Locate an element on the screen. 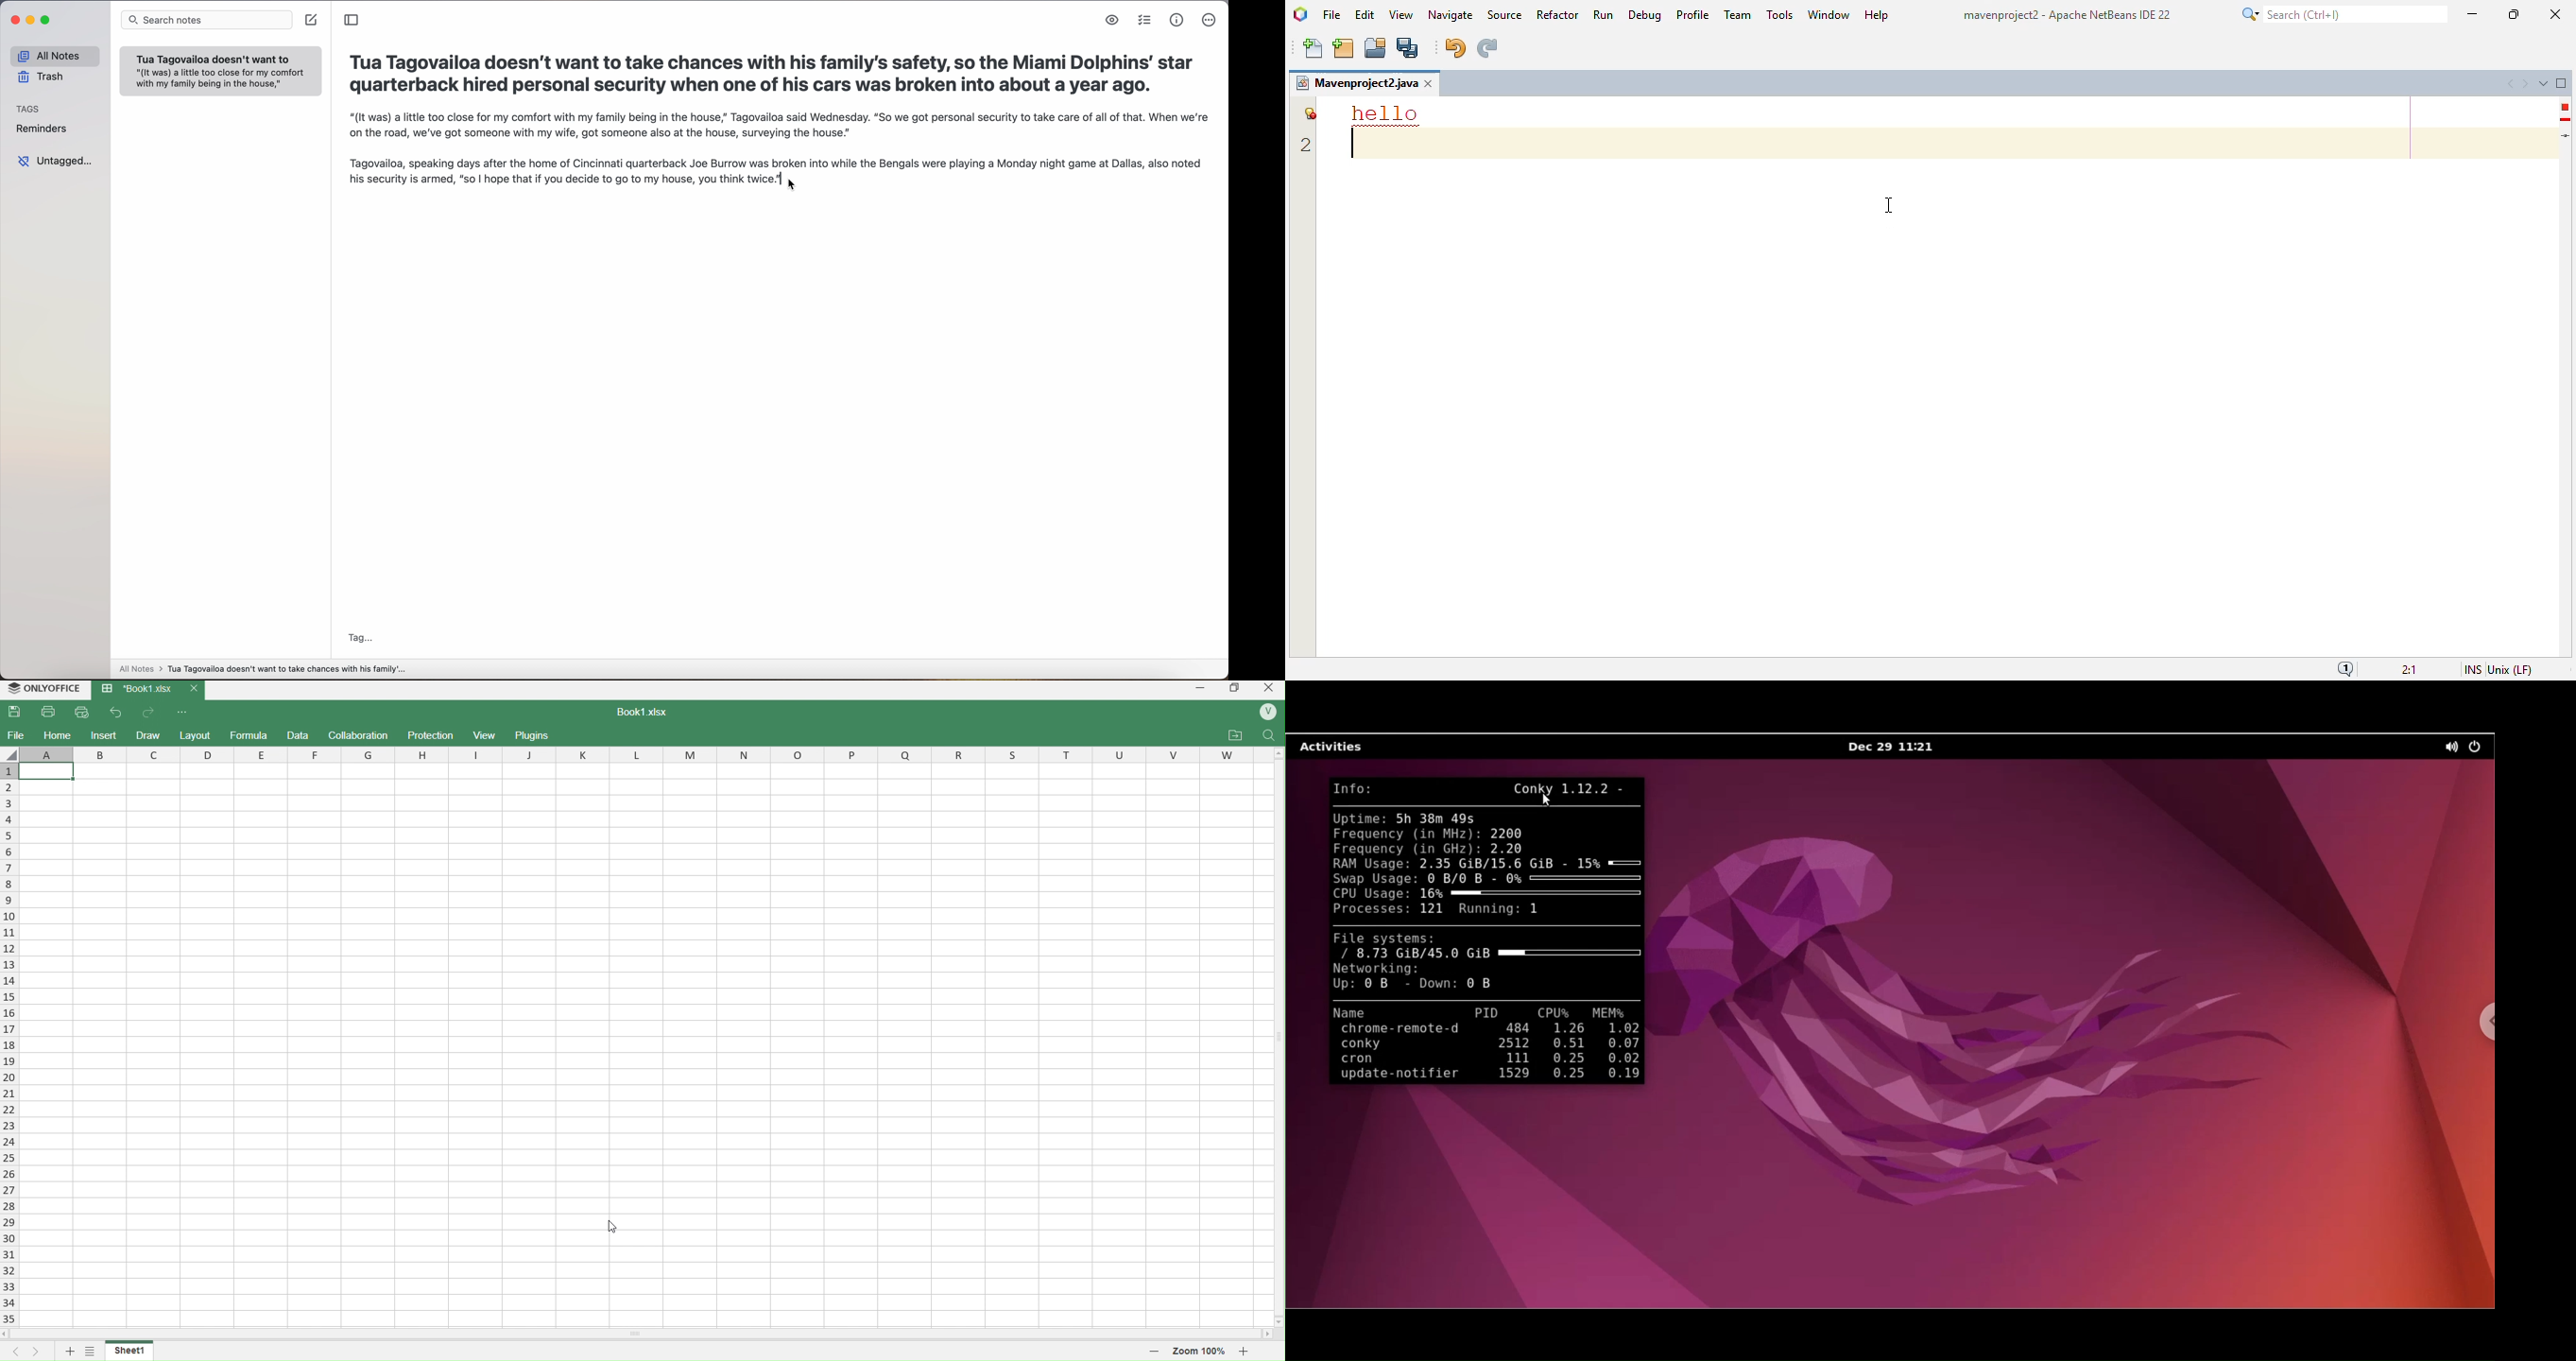  minimize is located at coordinates (1199, 690).